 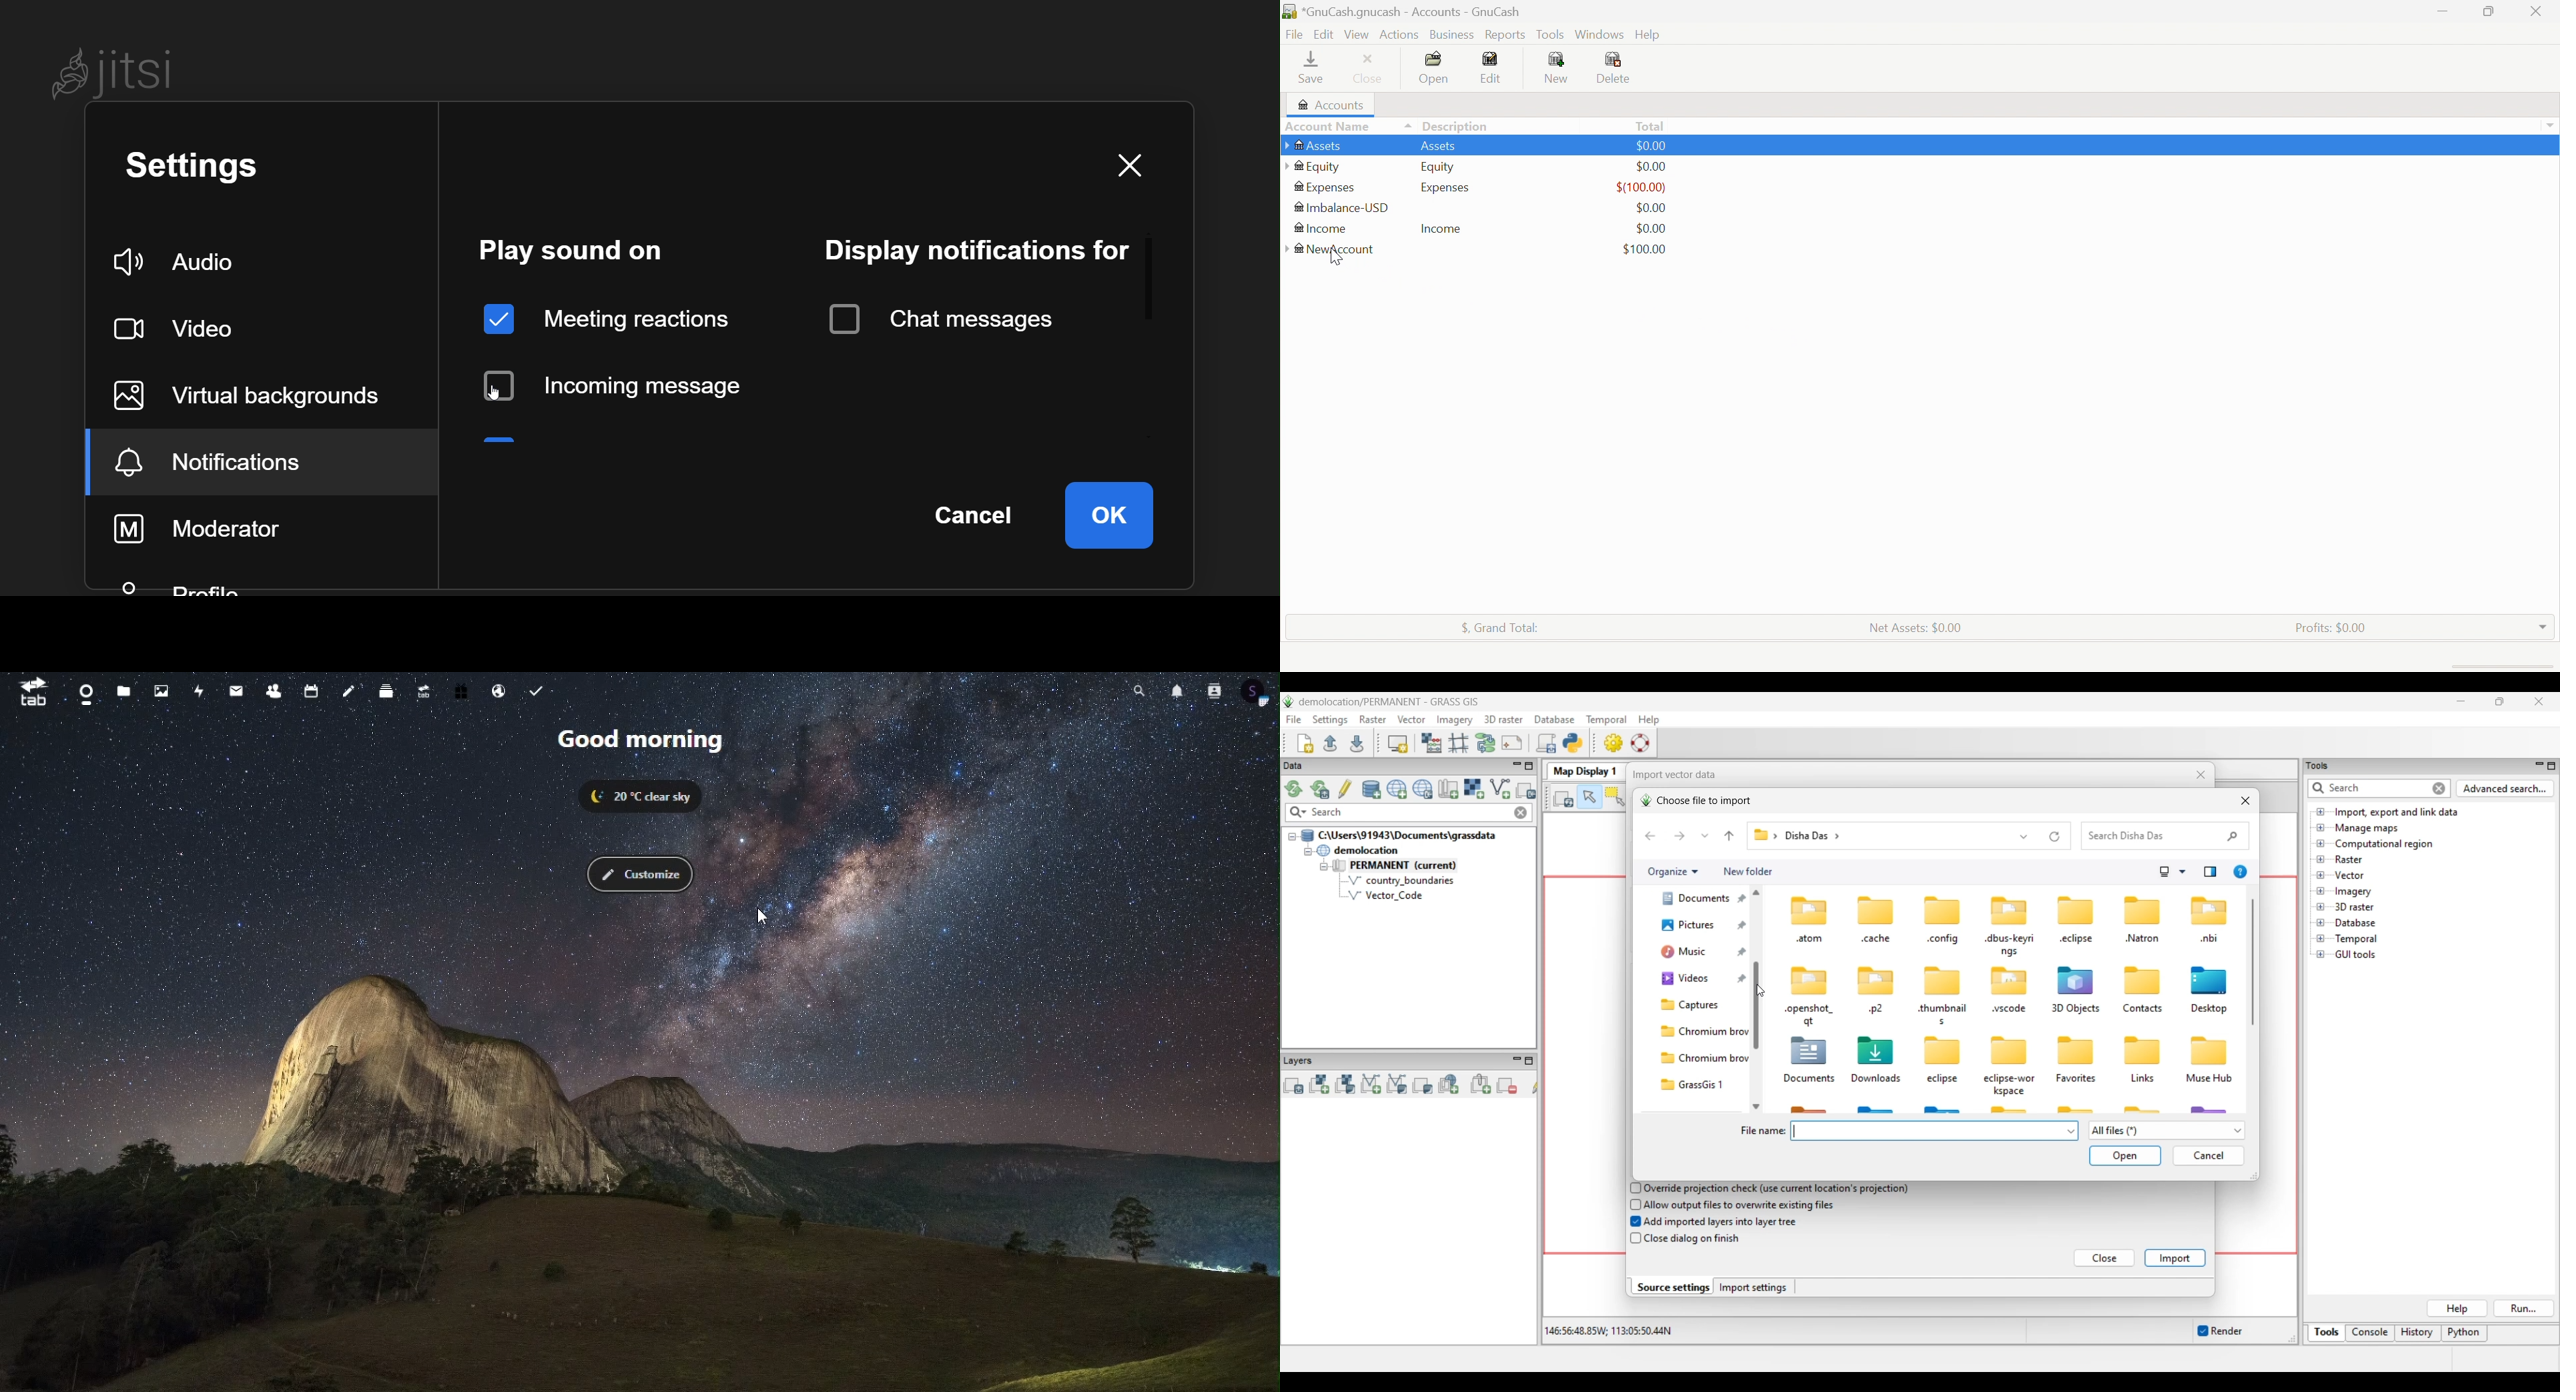 What do you see at coordinates (1330, 104) in the screenshot?
I see `Accounts` at bounding box center [1330, 104].